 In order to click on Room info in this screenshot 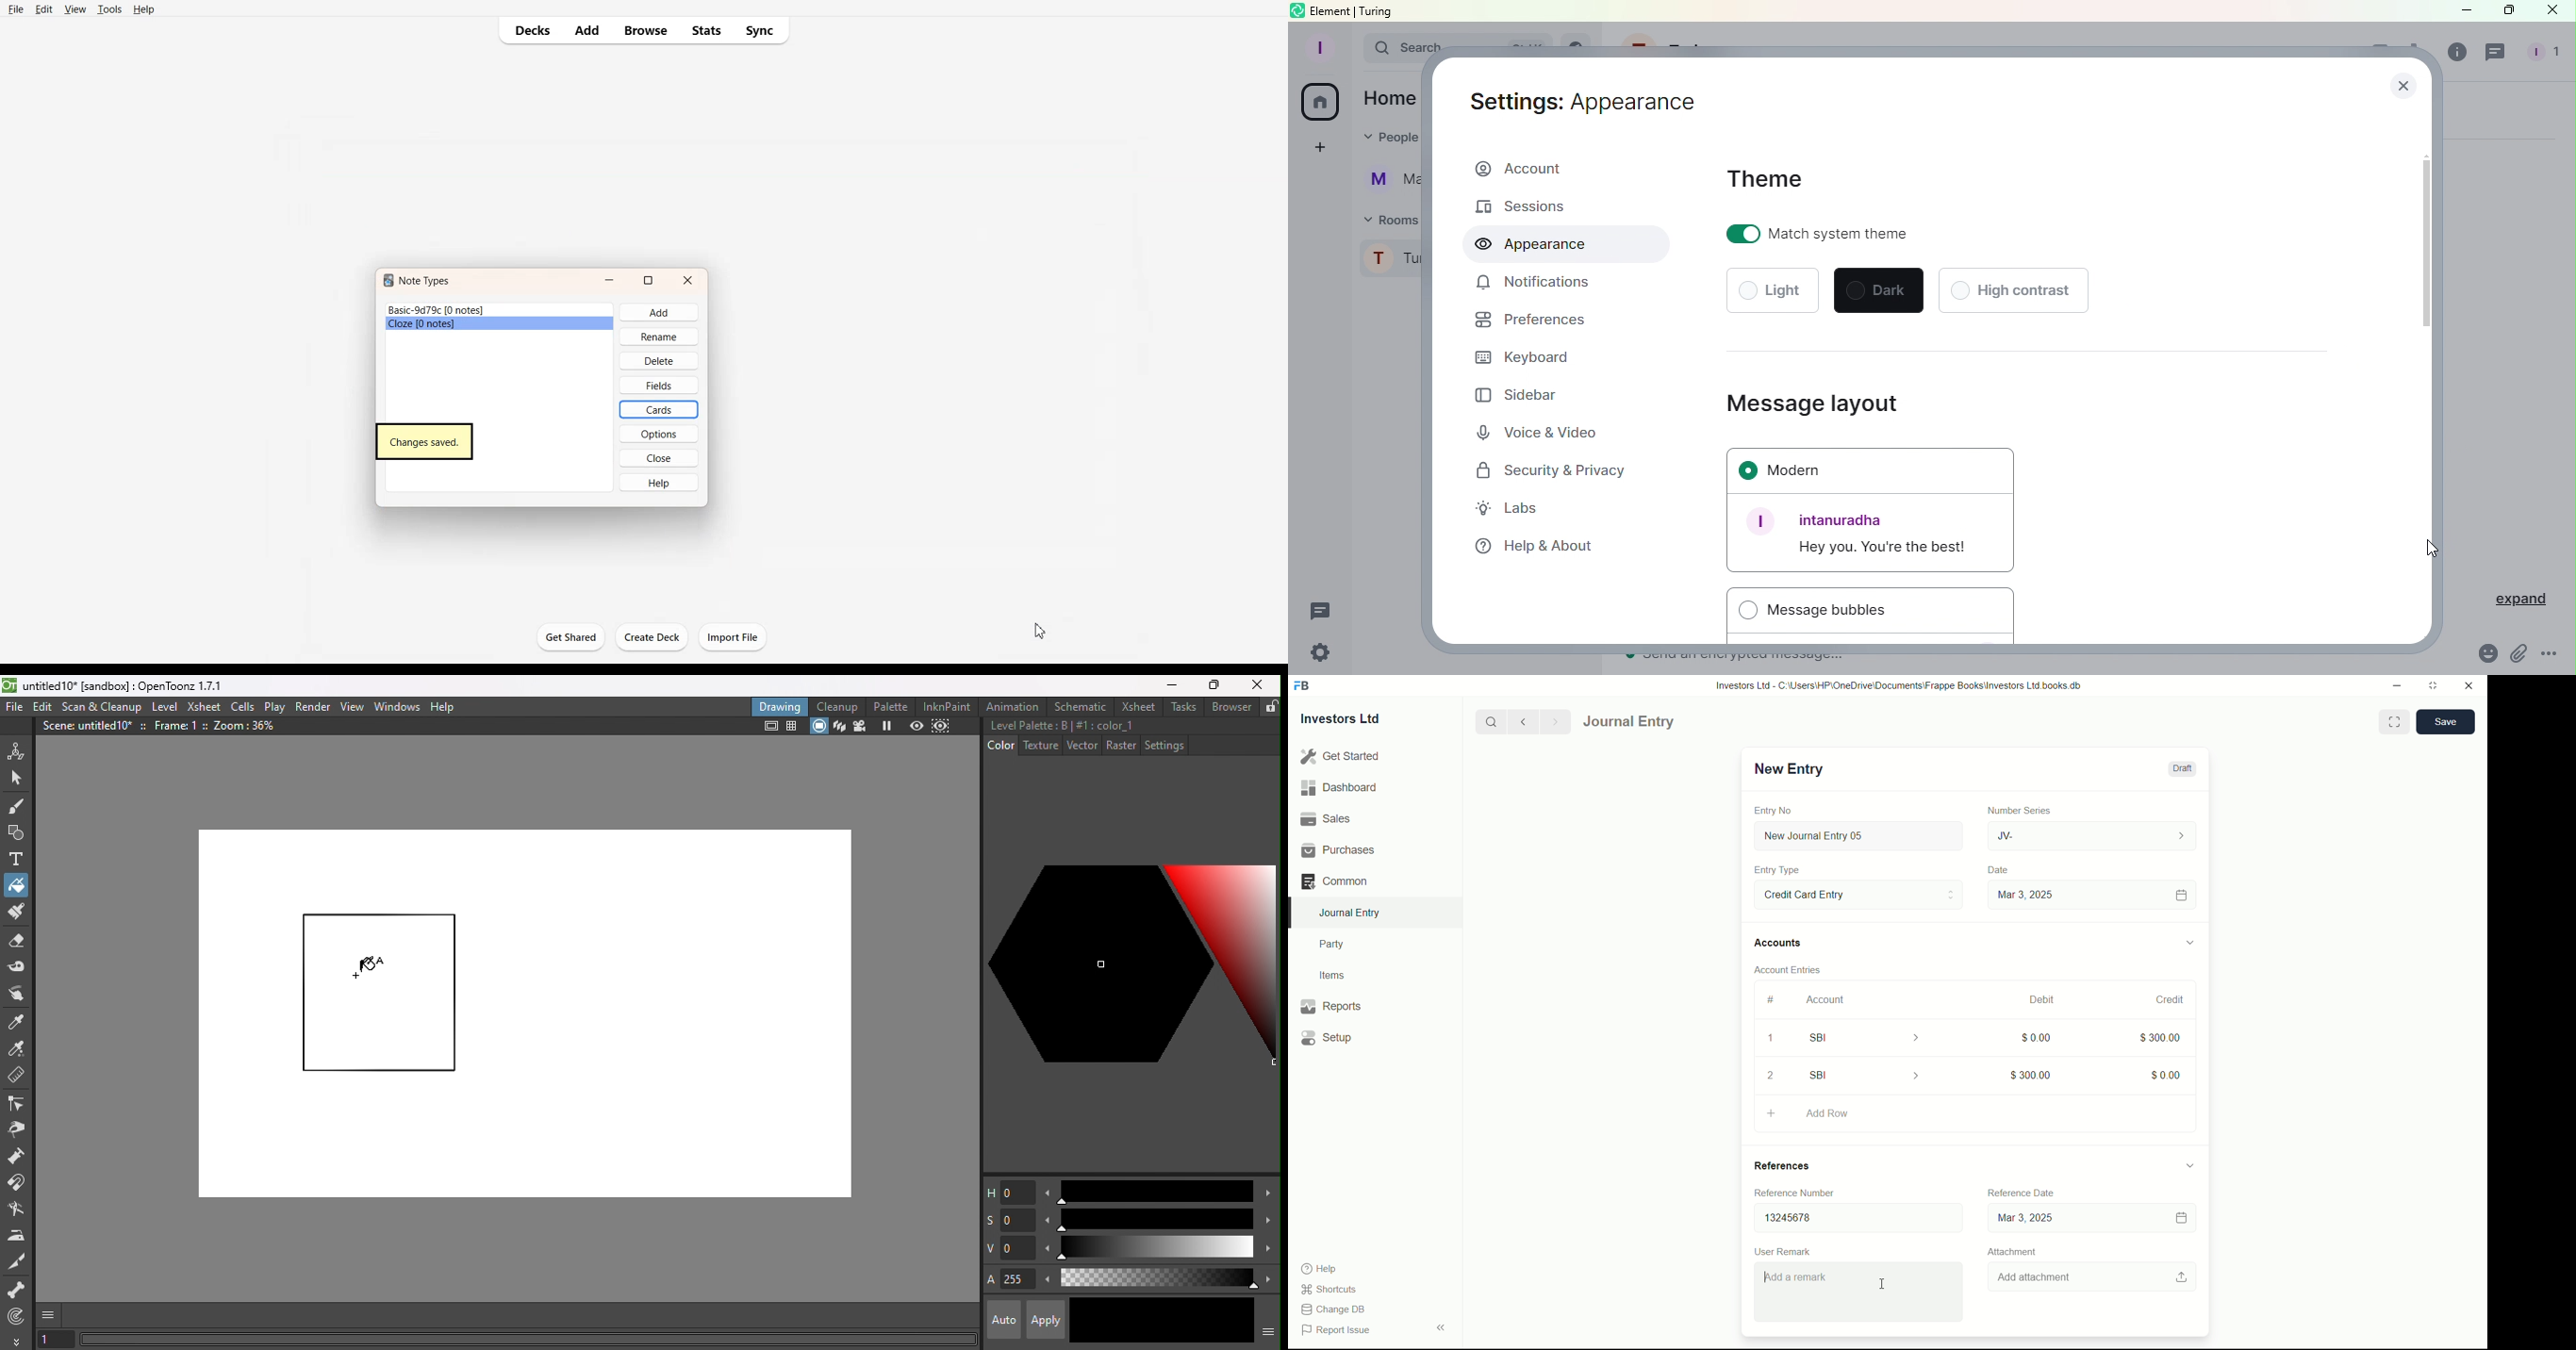, I will do `click(2456, 51)`.